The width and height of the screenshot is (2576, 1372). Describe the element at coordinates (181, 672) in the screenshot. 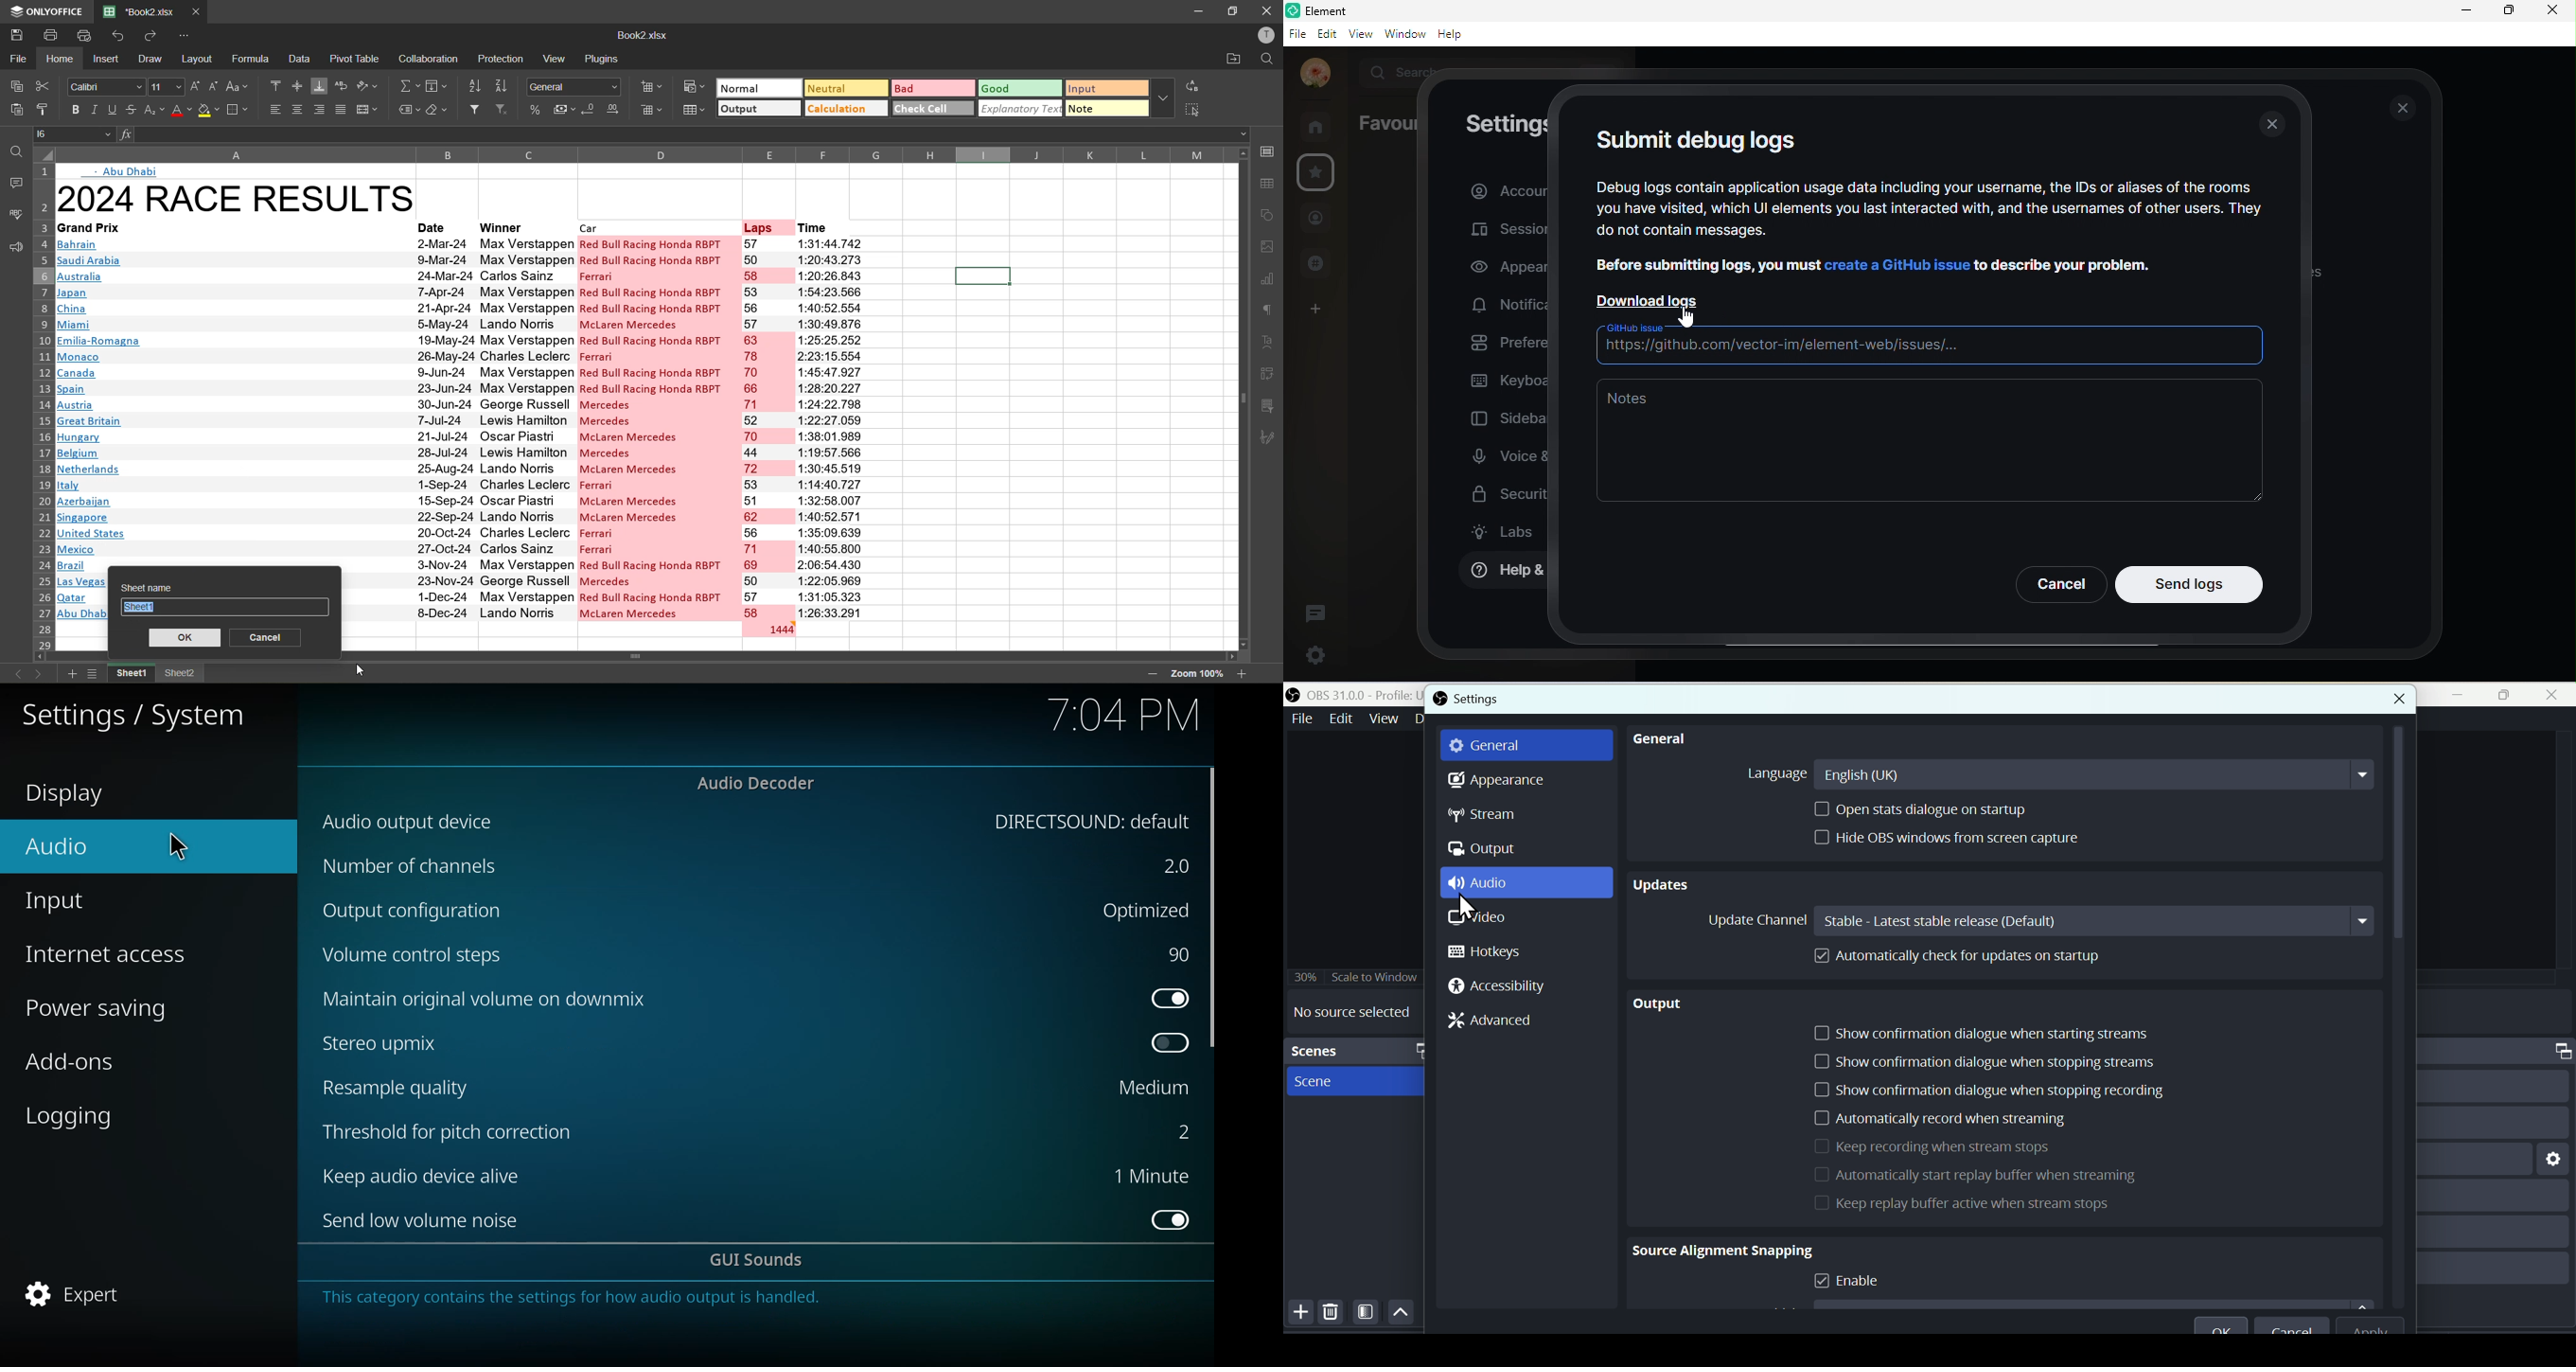

I see `sheet2` at that location.